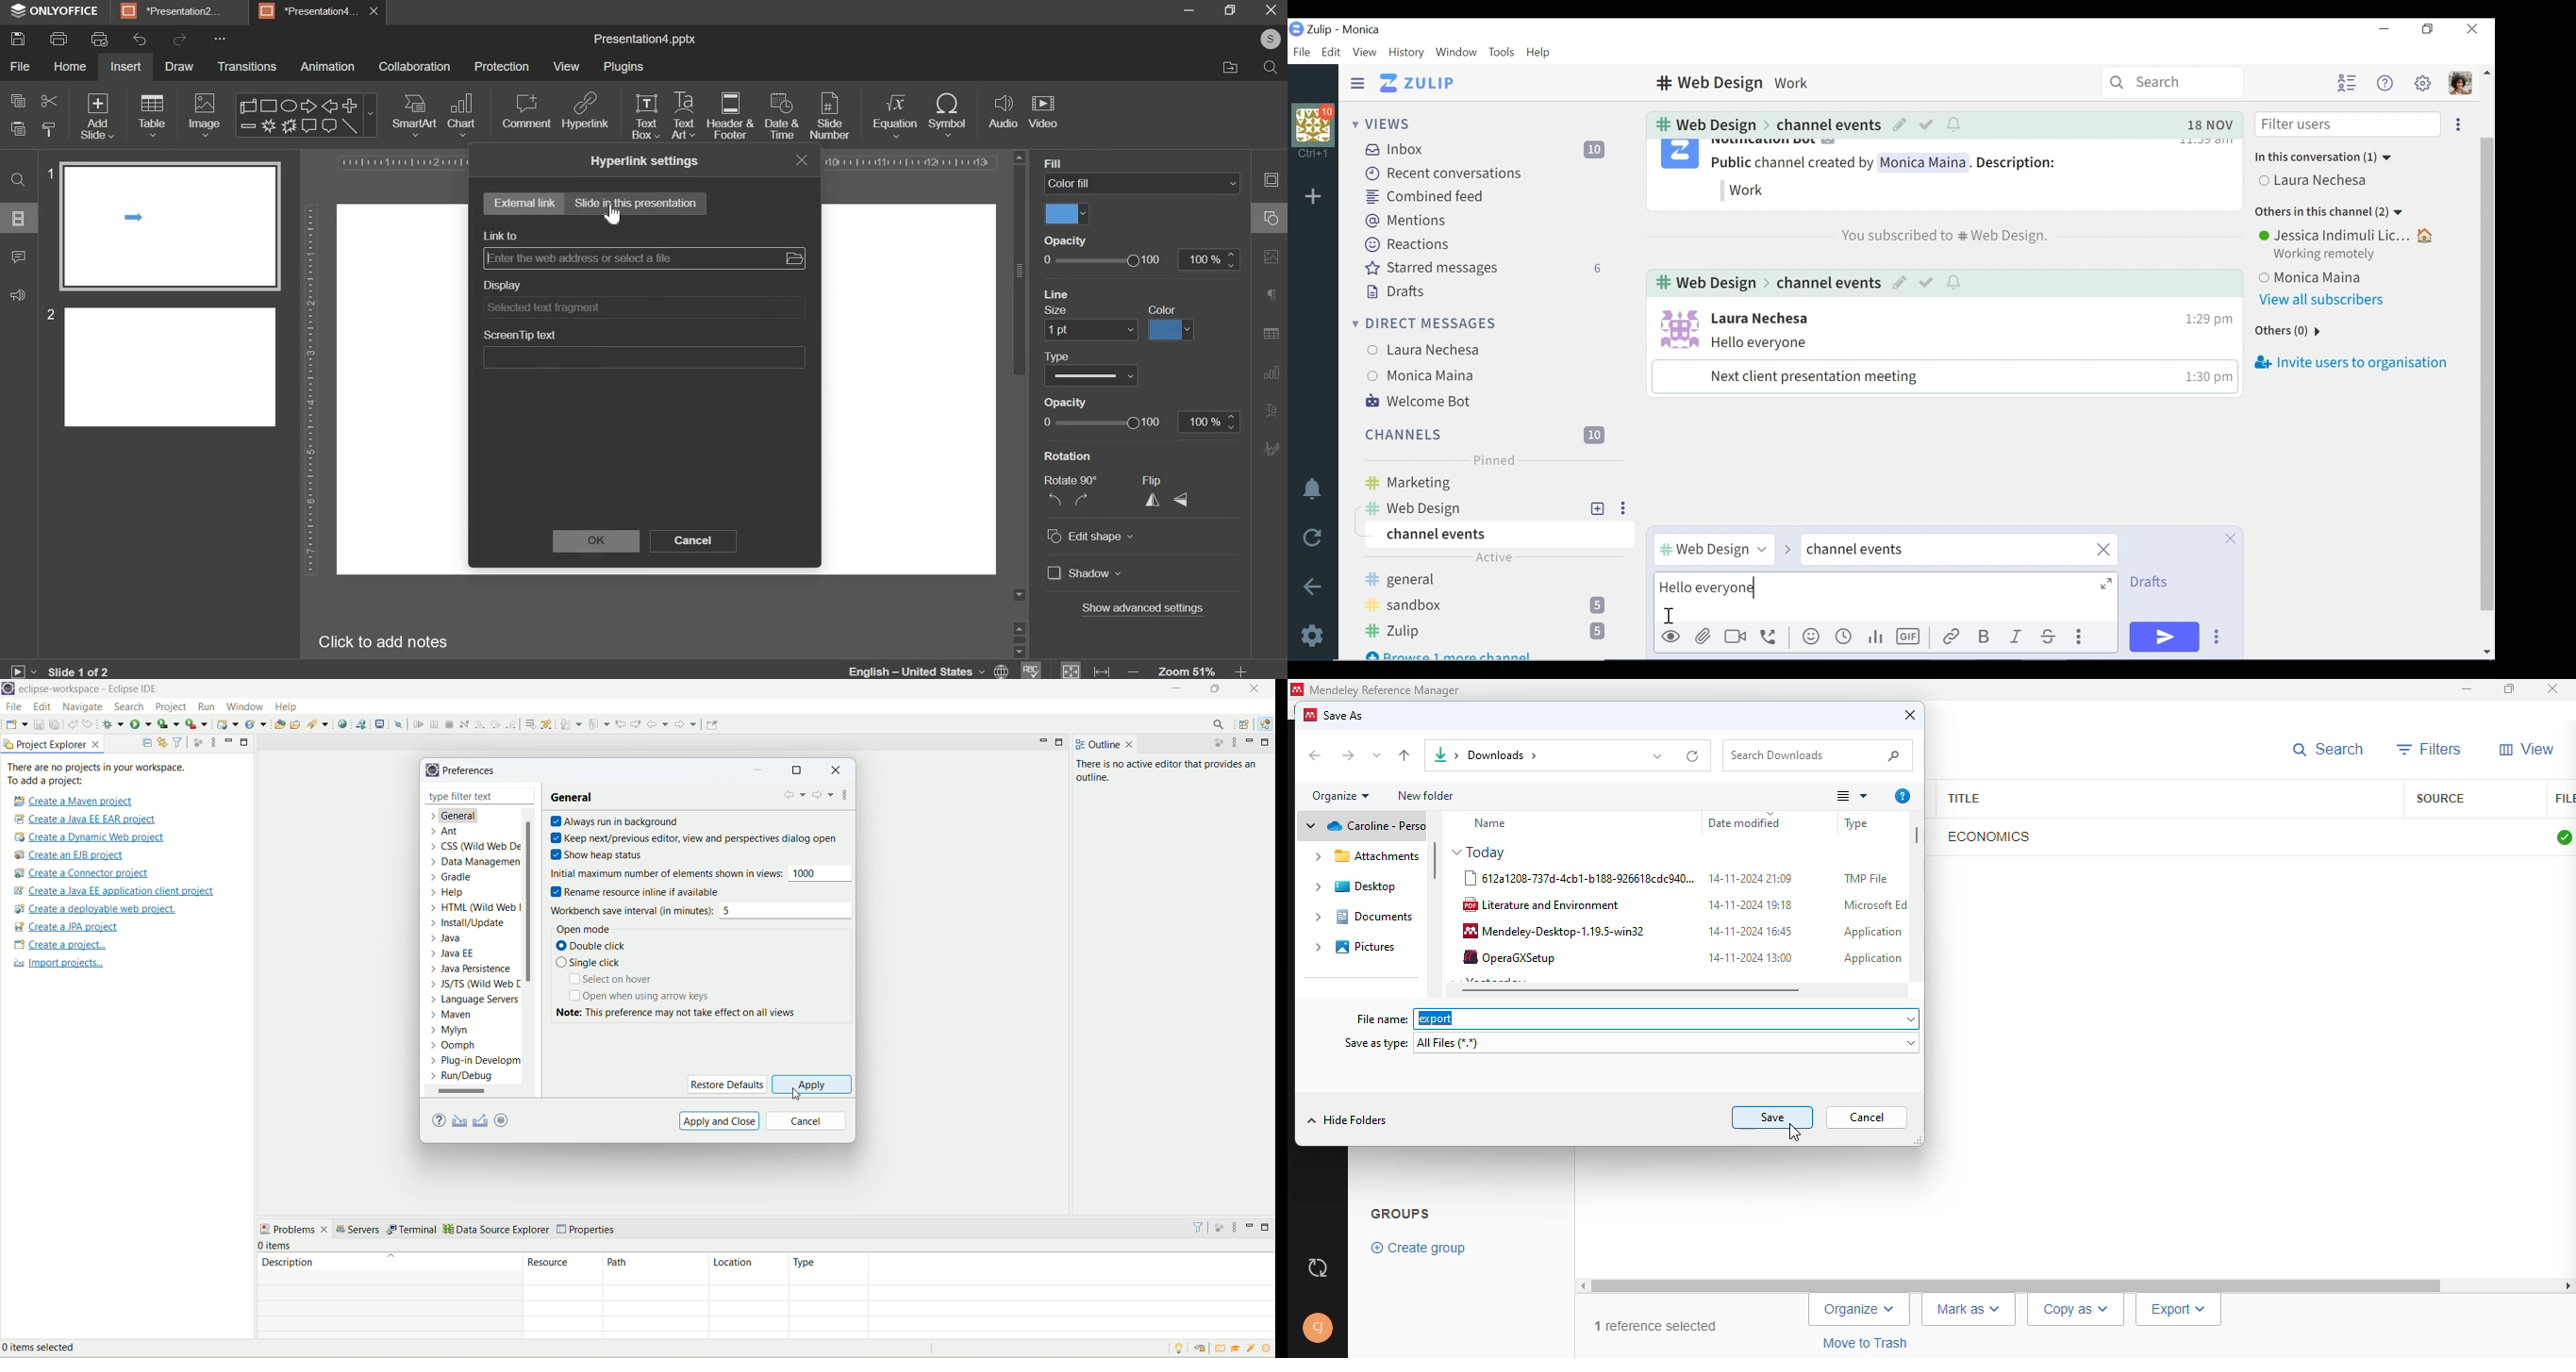  What do you see at coordinates (1659, 757) in the screenshot?
I see `previous locations` at bounding box center [1659, 757].